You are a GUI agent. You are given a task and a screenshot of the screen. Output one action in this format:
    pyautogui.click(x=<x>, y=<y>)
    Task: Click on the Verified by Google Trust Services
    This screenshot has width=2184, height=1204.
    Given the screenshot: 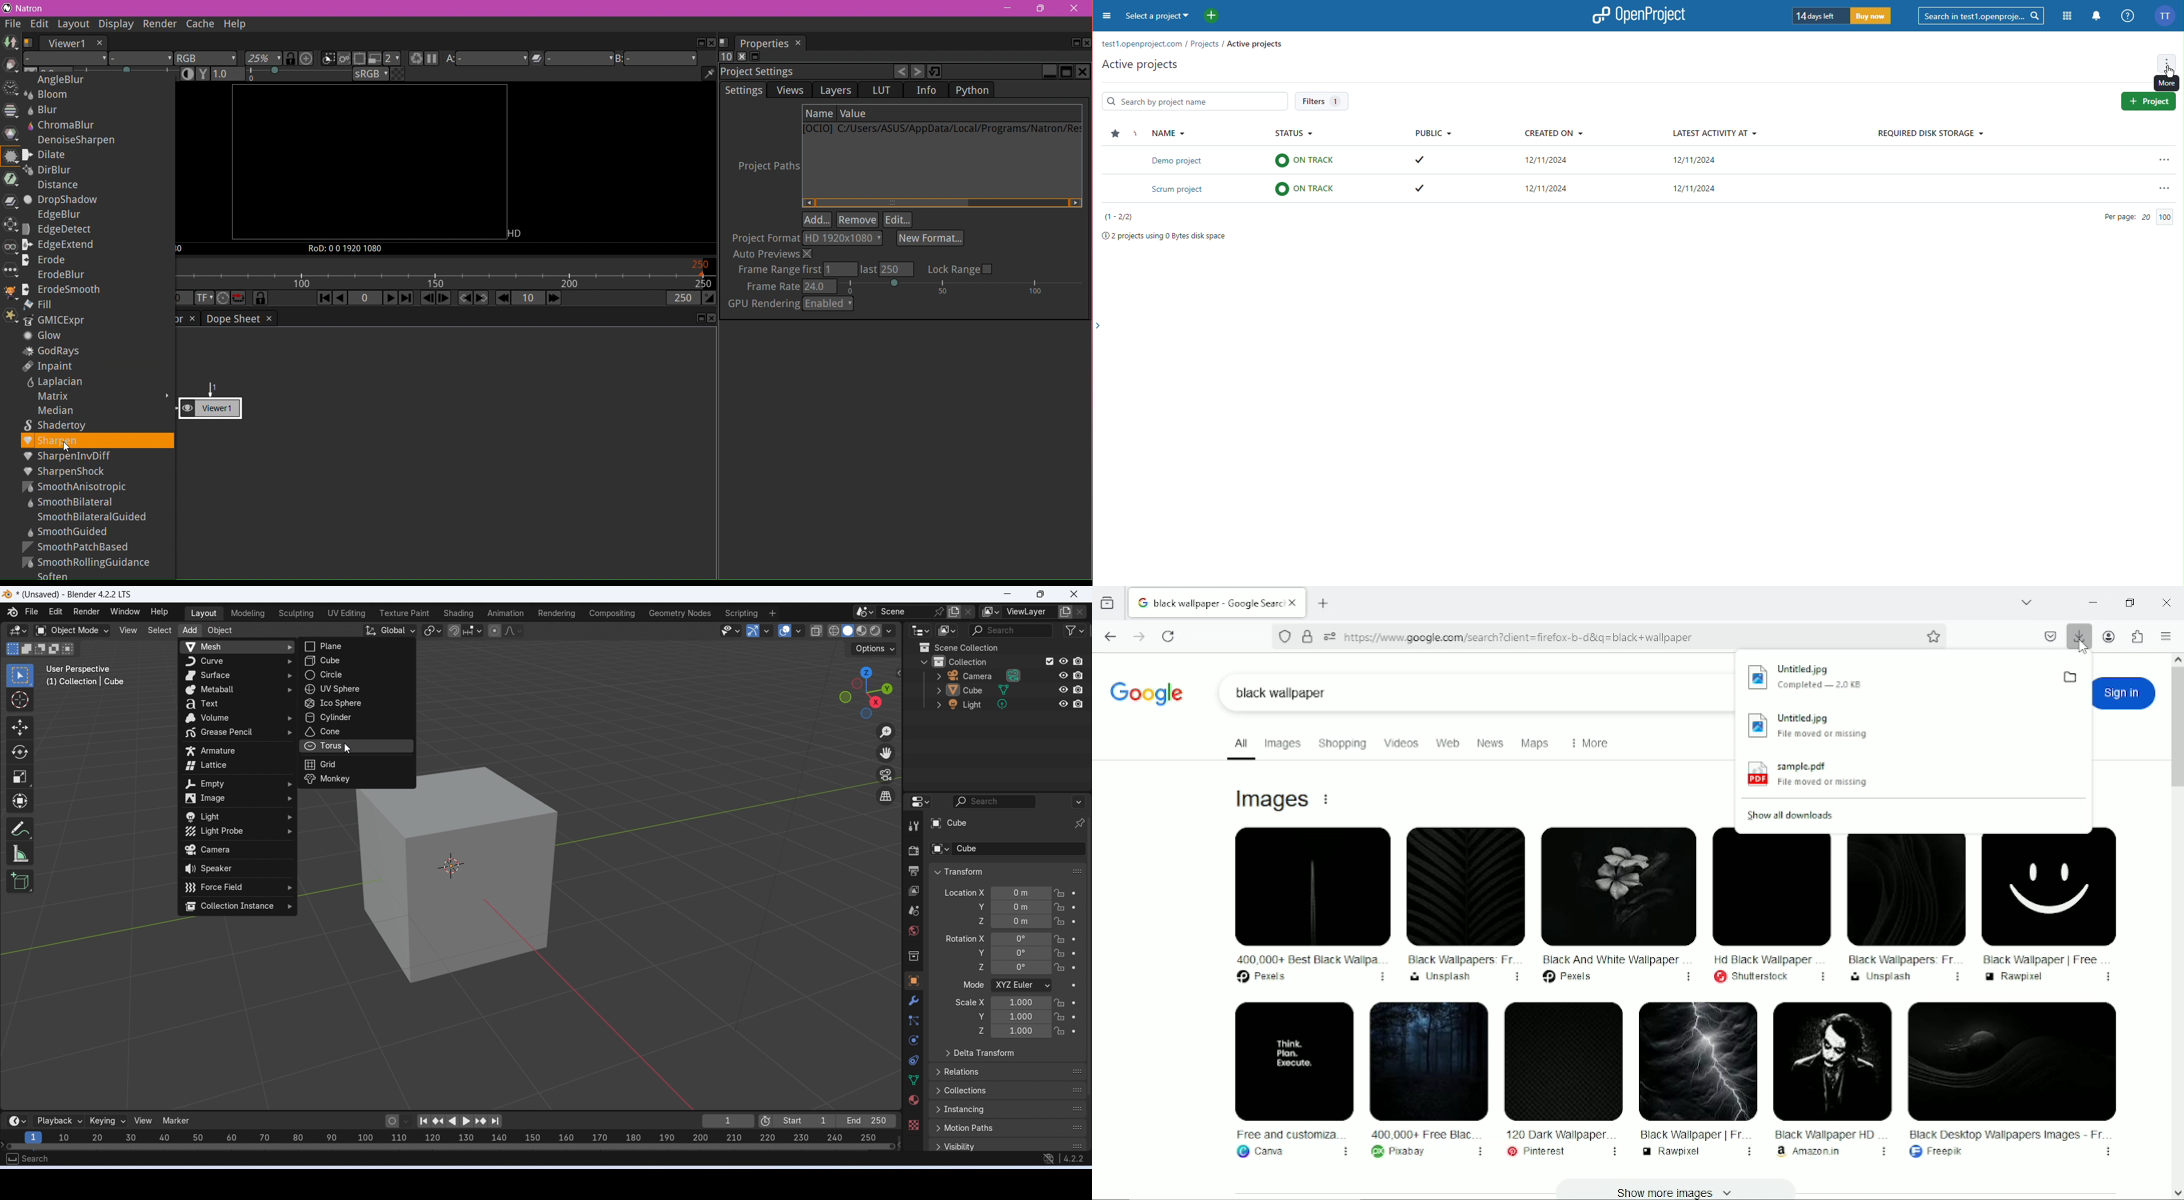 What is the action you would take?
    pyautogui.click(x=1307, y=637)
    